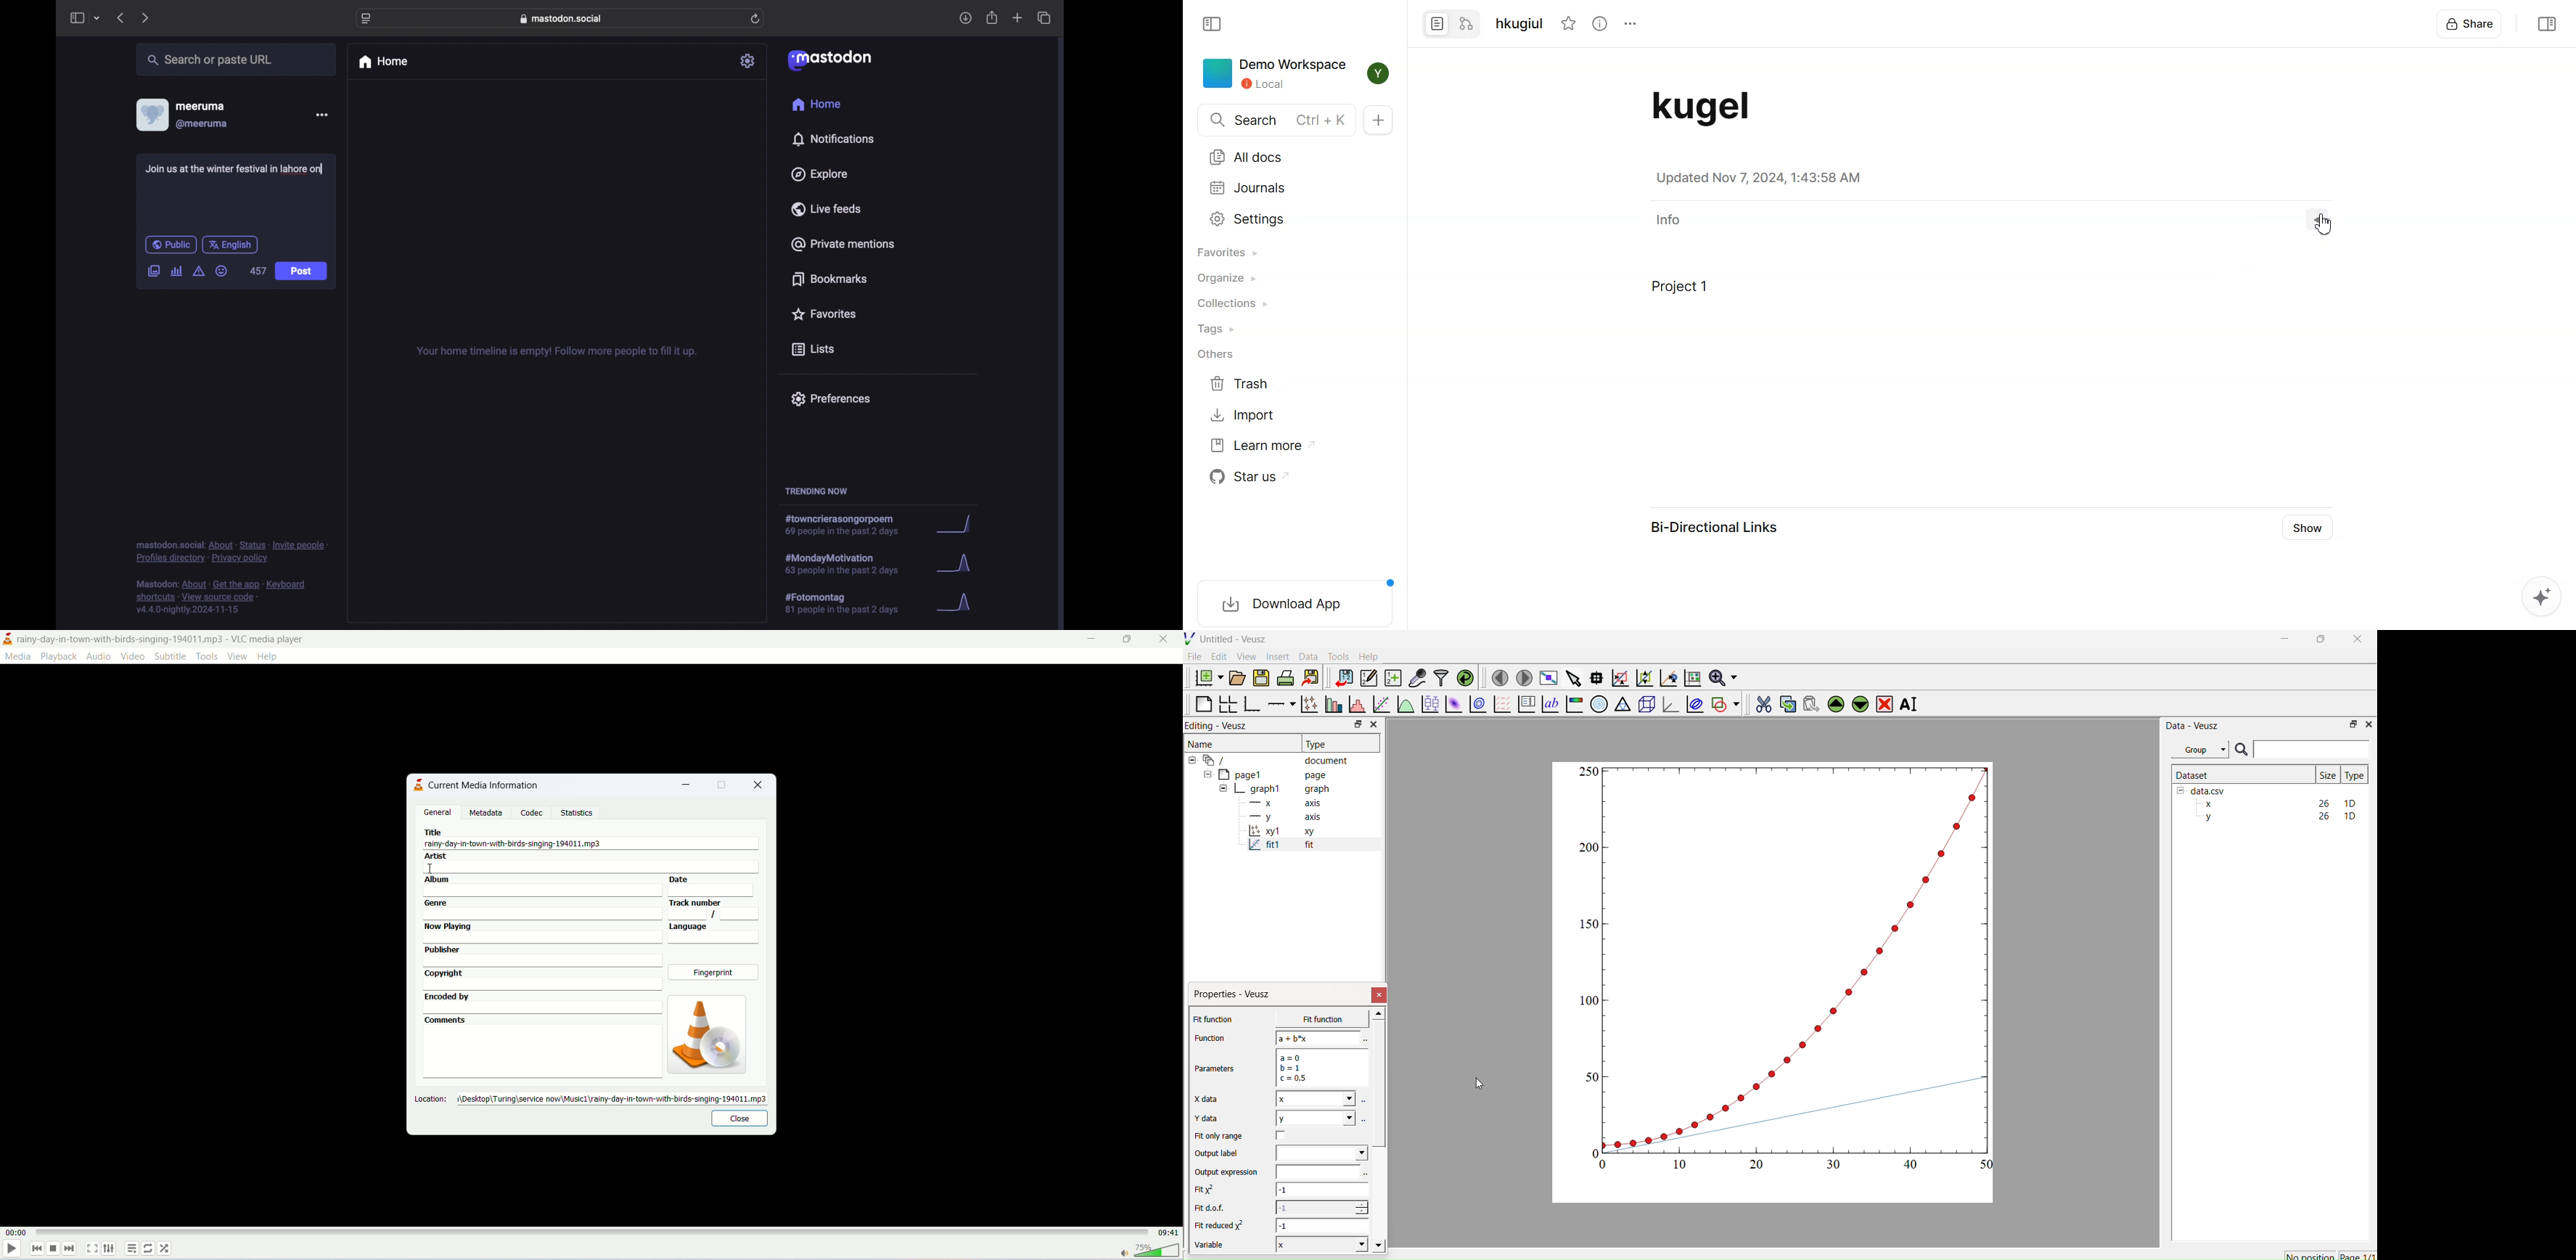 The image size is (2576, 1260). What do you see at coordinates (1235, 678) in the screenshot?
I see `Open` at bounding box center [1235, 678].